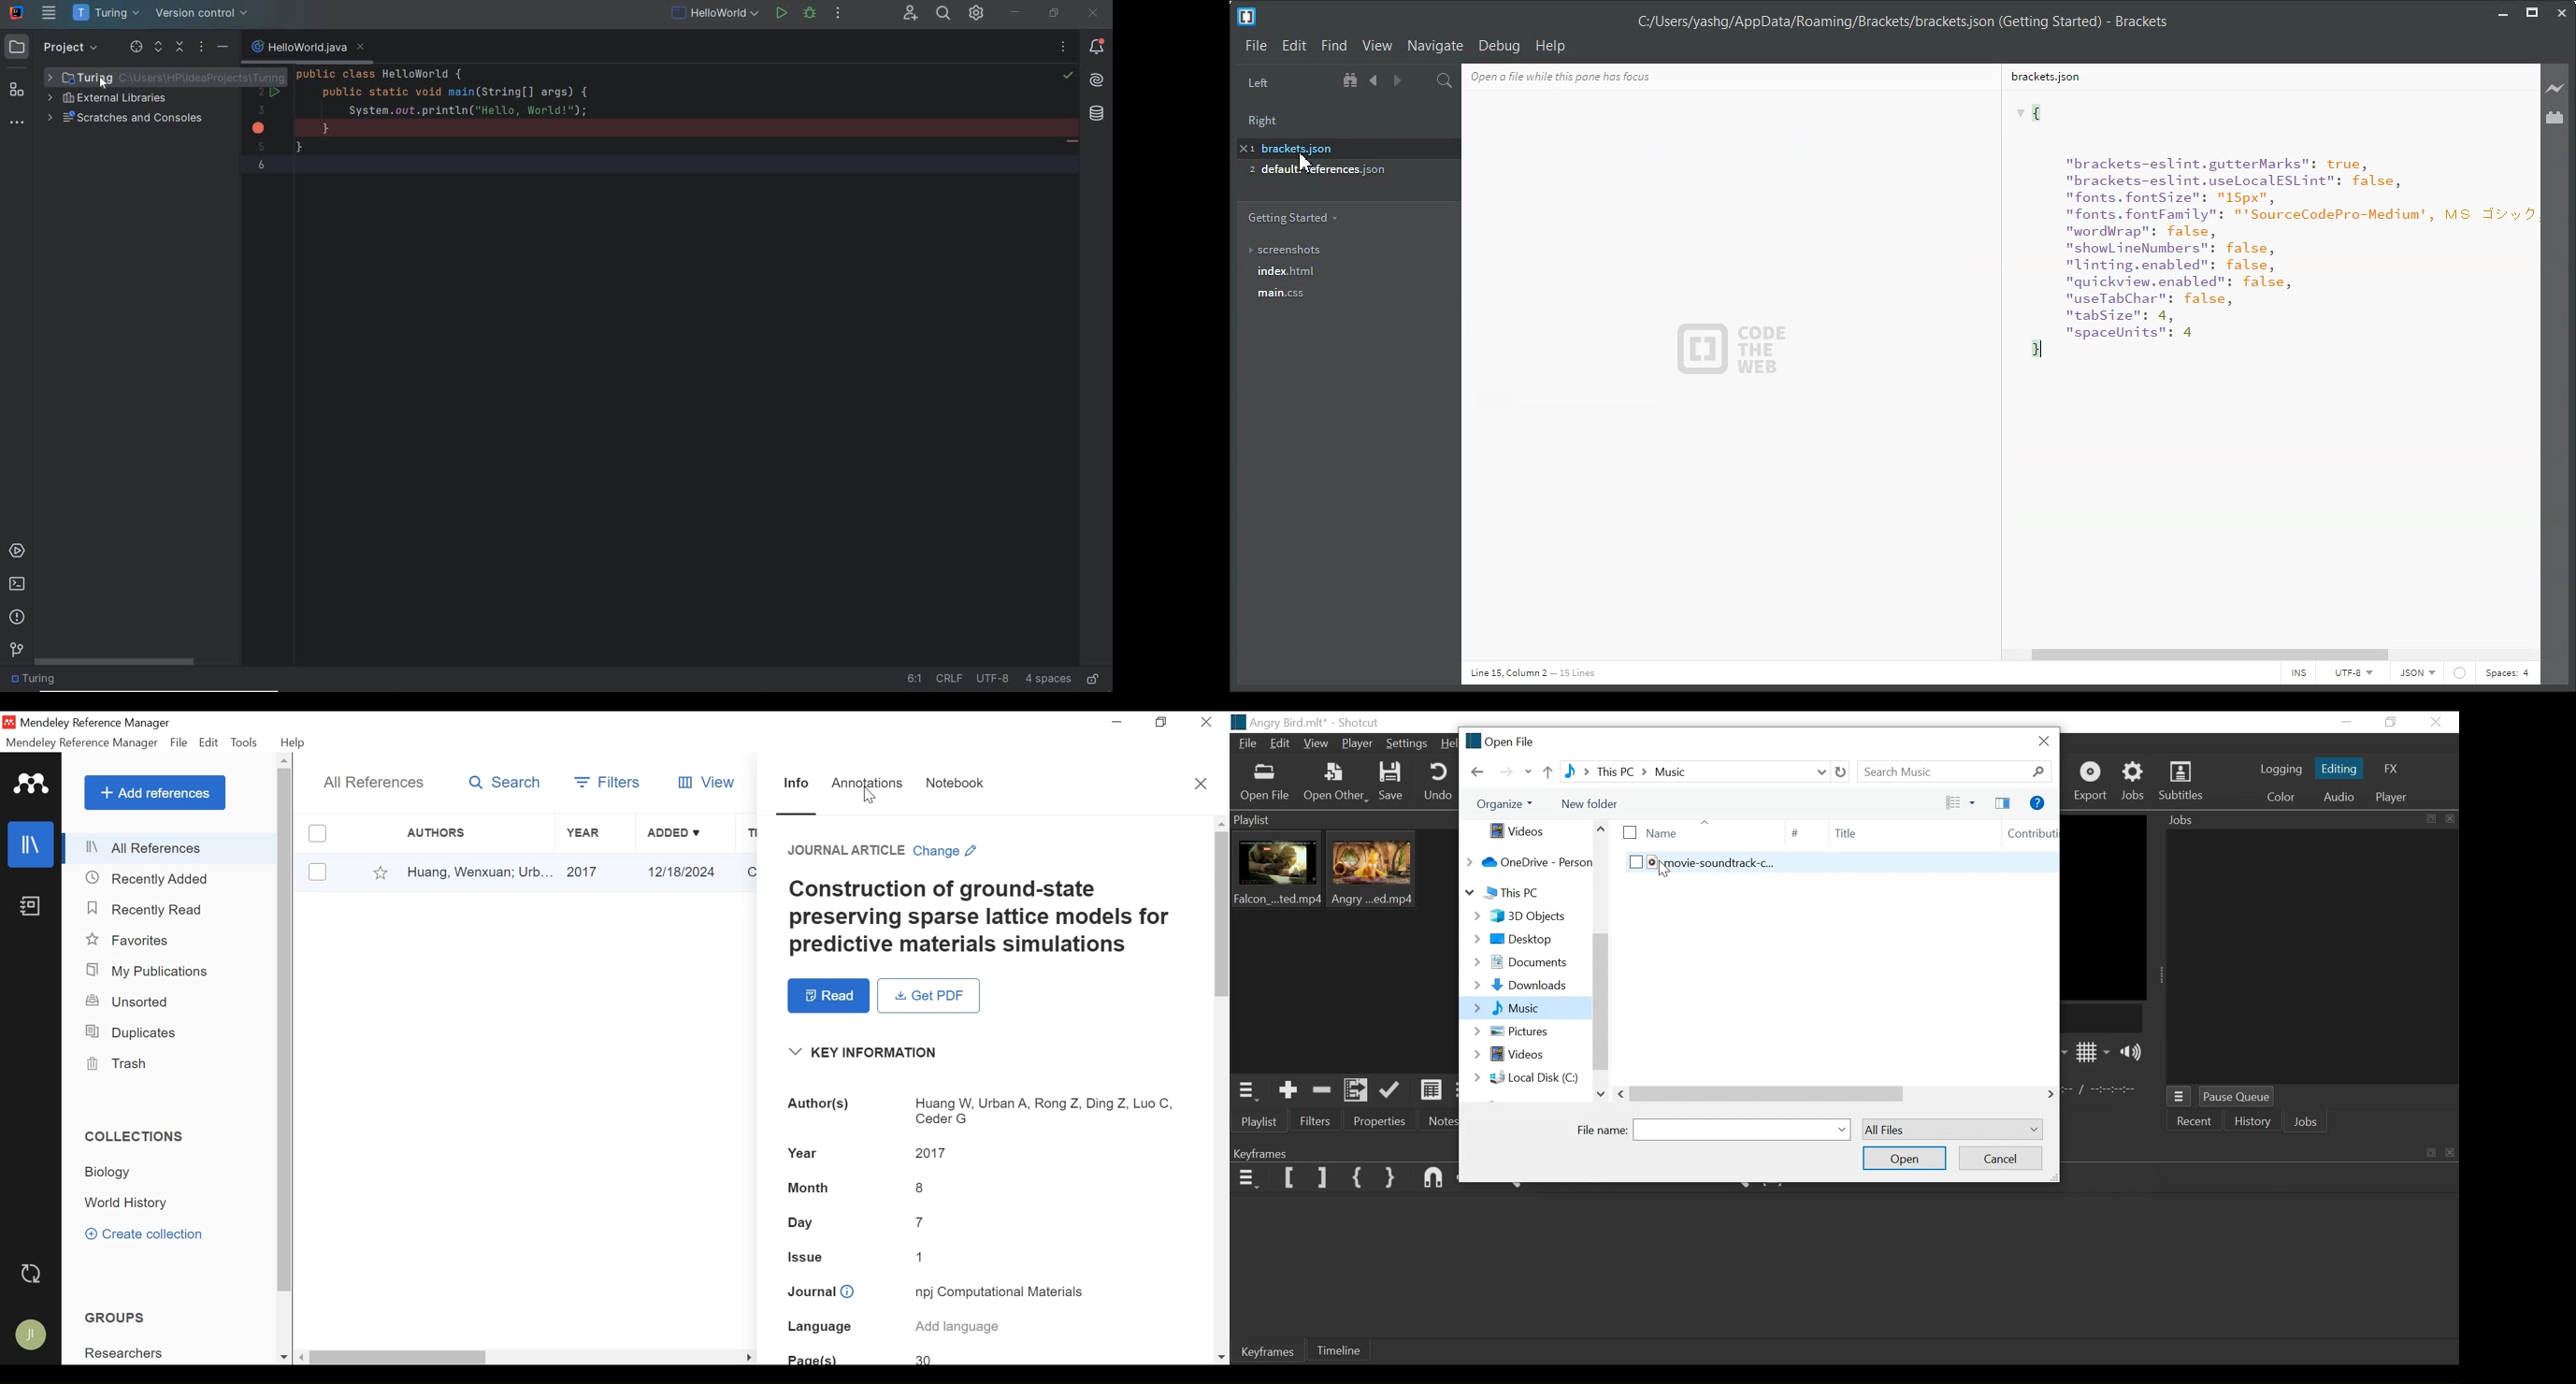  I want to click on Horizontal Scroll Bar, so click(2276, 655).